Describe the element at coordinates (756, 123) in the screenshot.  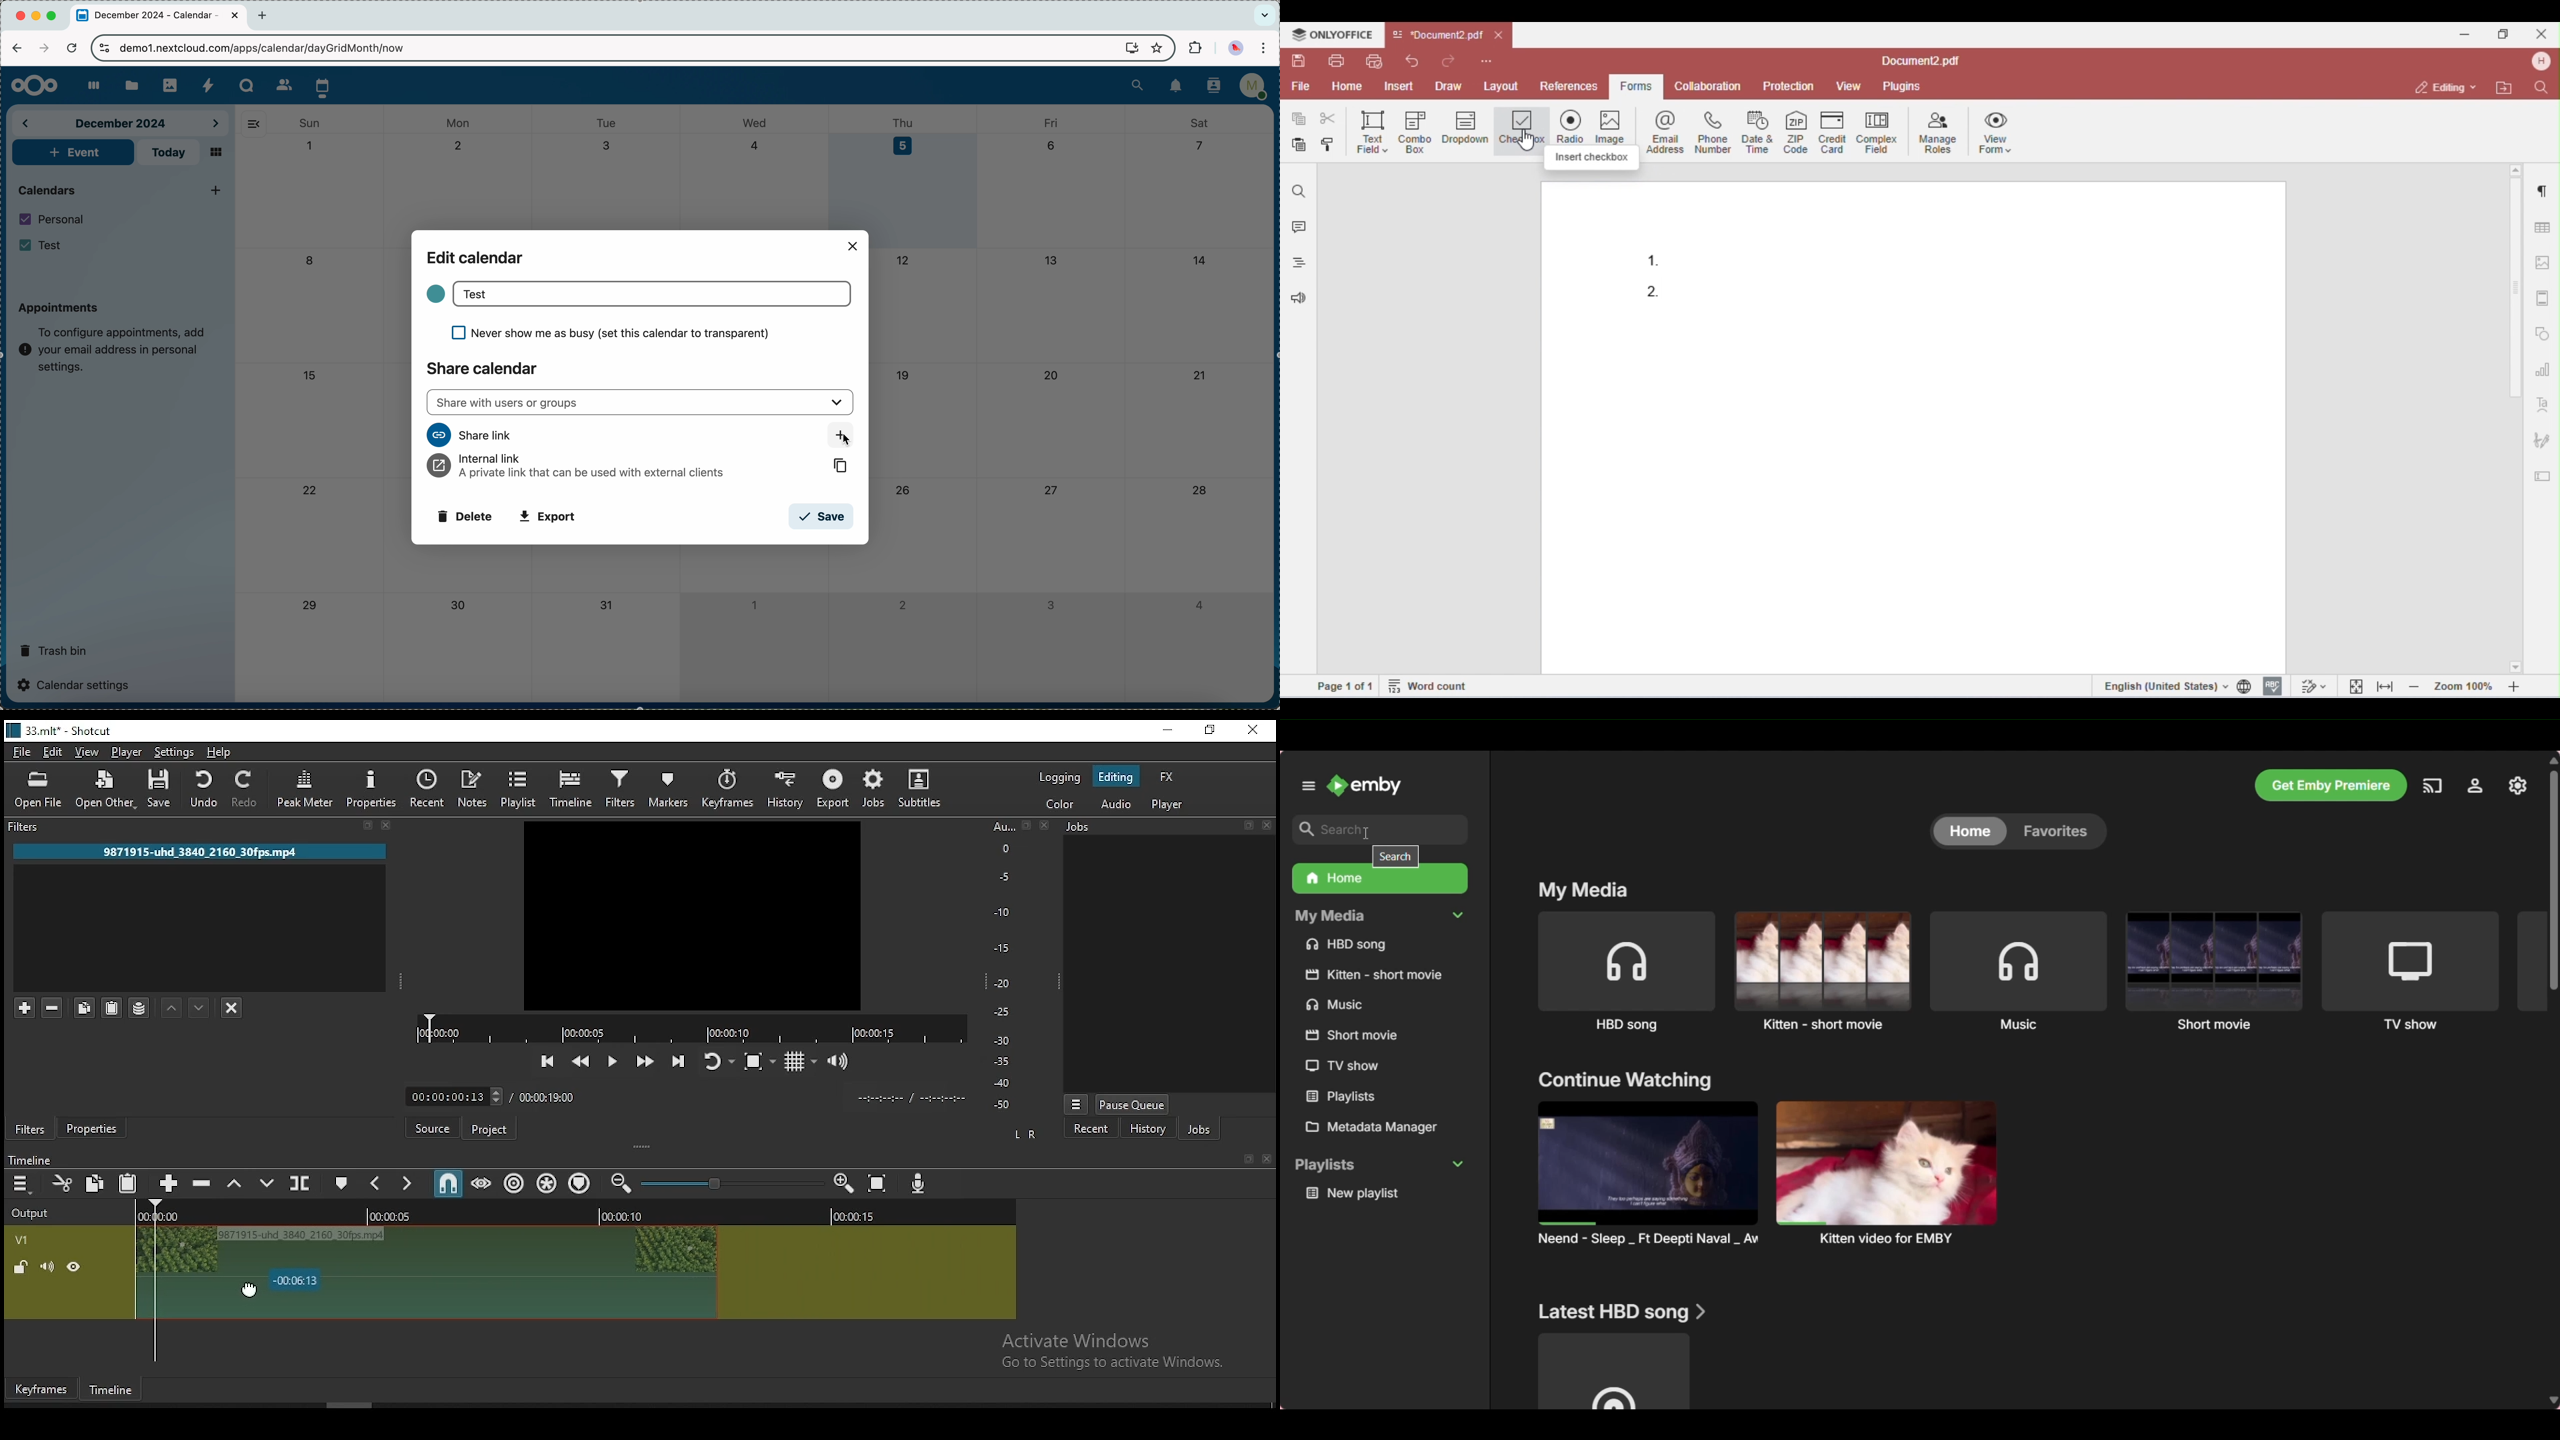
I see `wed` at that location.